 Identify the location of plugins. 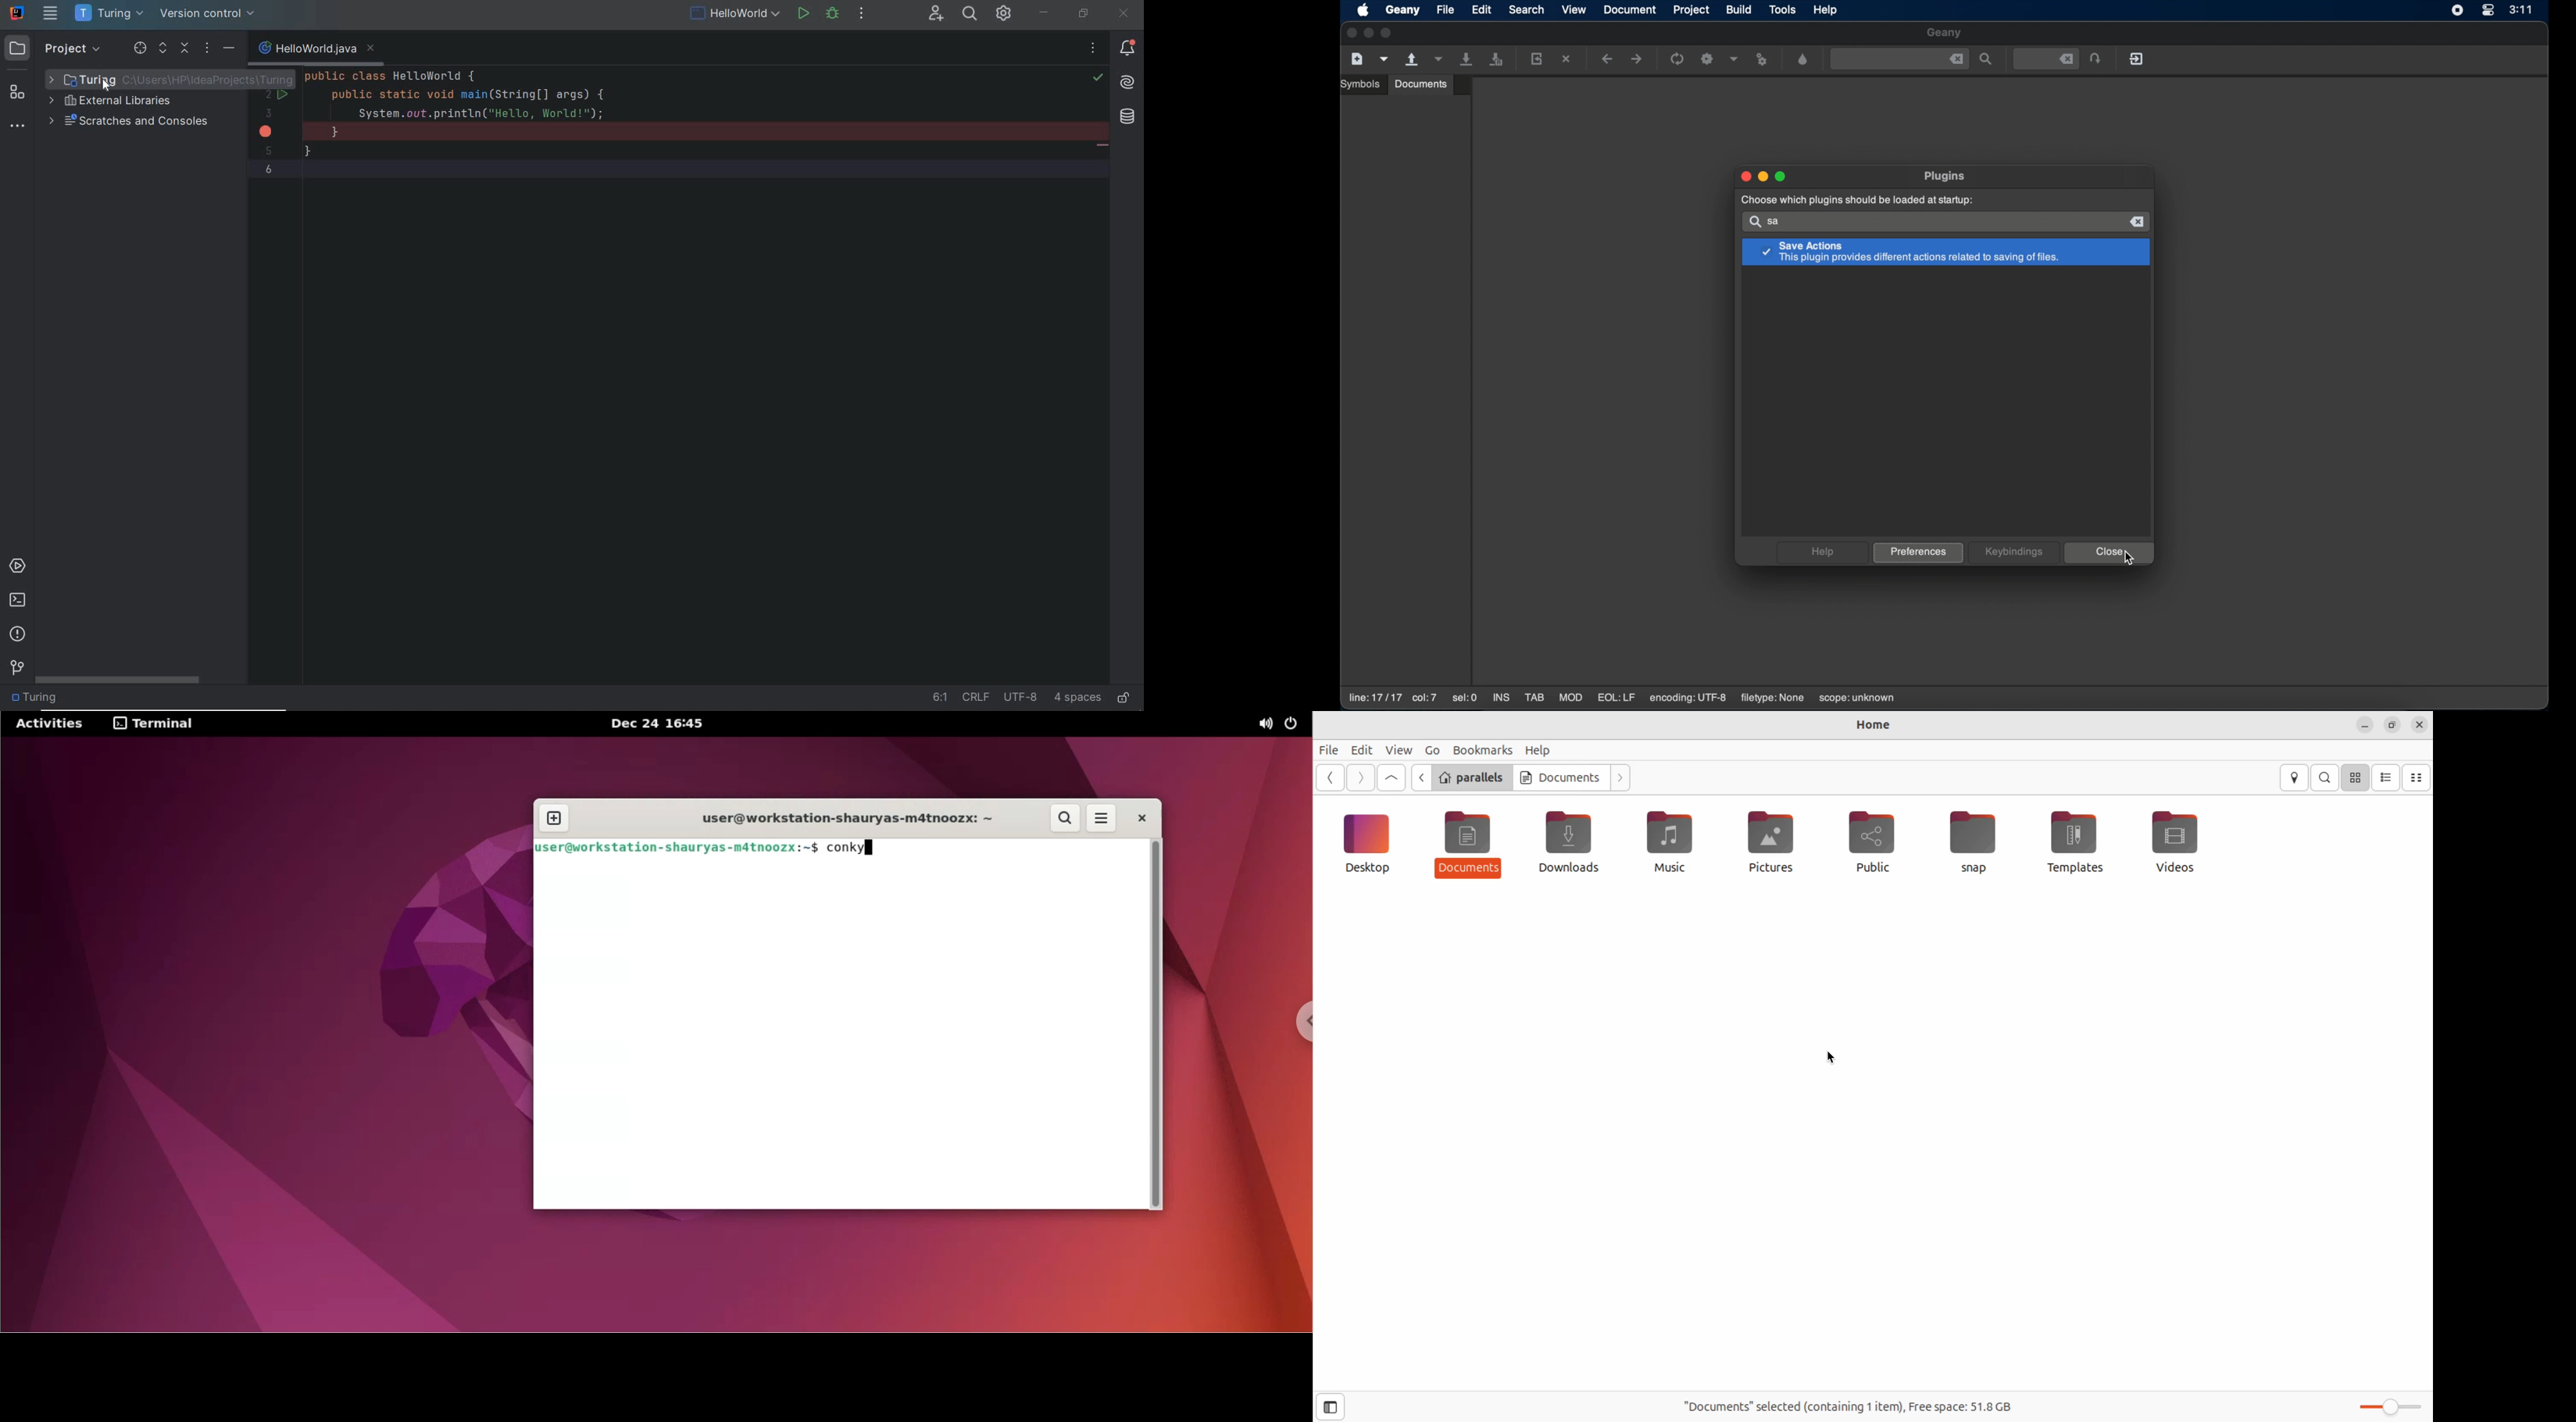
(1947, 176).